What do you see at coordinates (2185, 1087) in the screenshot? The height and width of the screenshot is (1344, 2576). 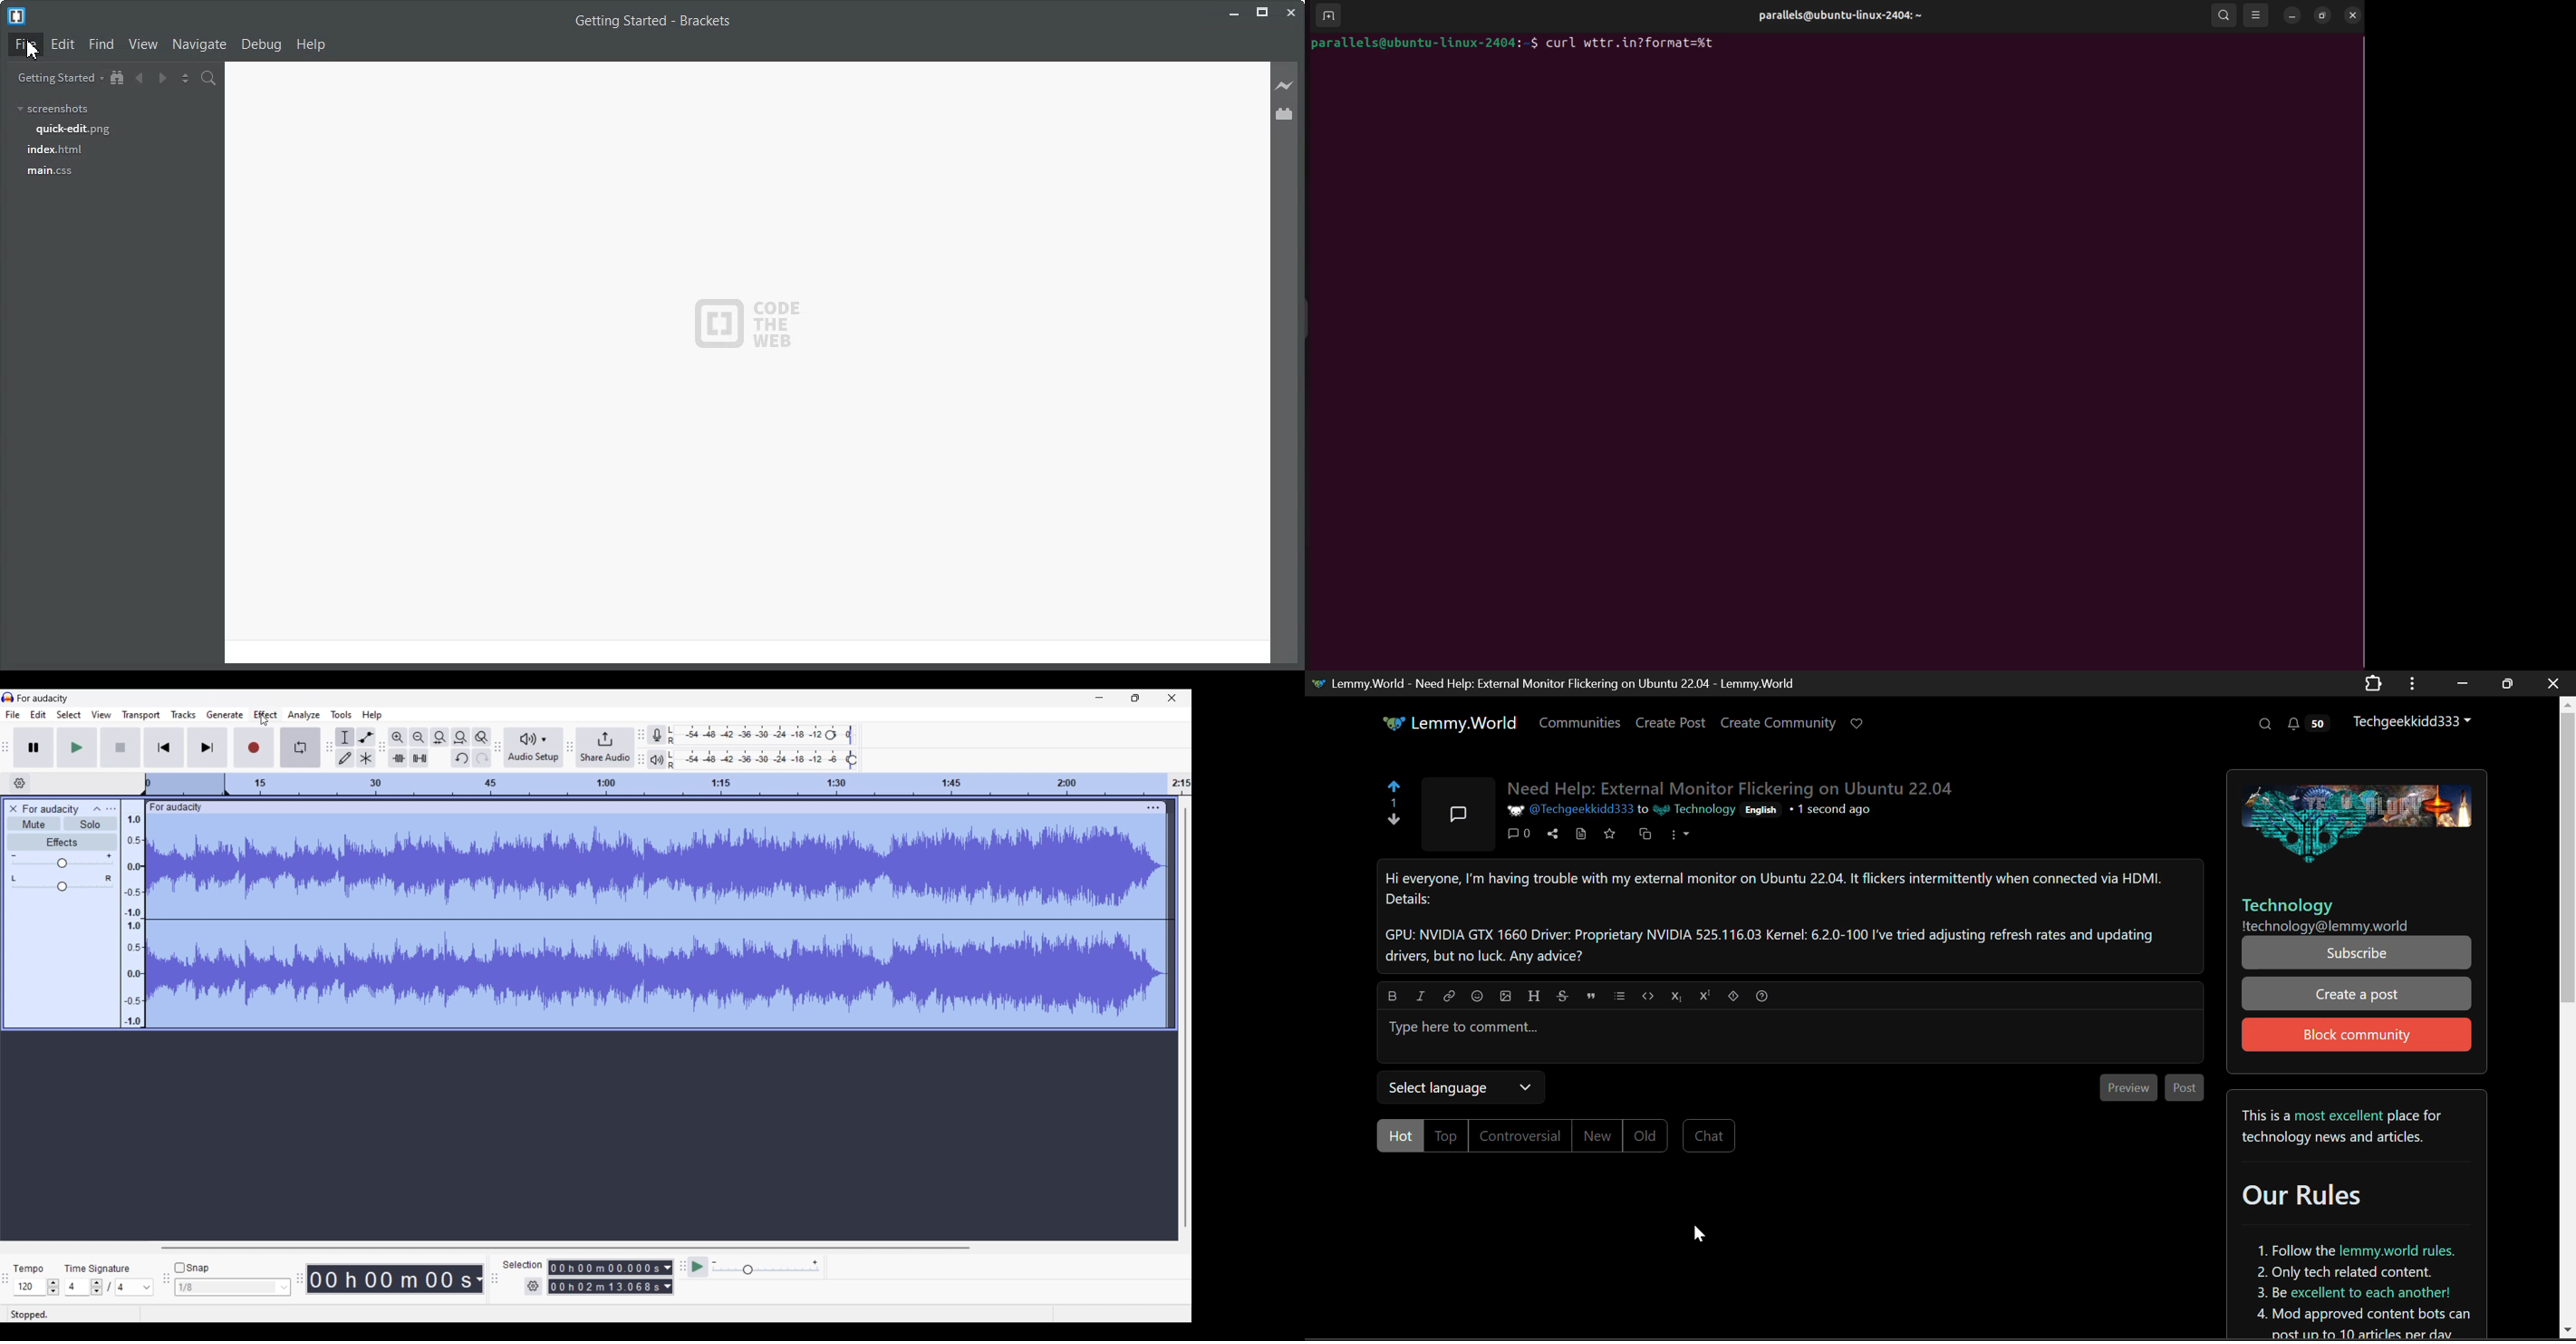 I see `Post` at bounding box center [2185, 1087].